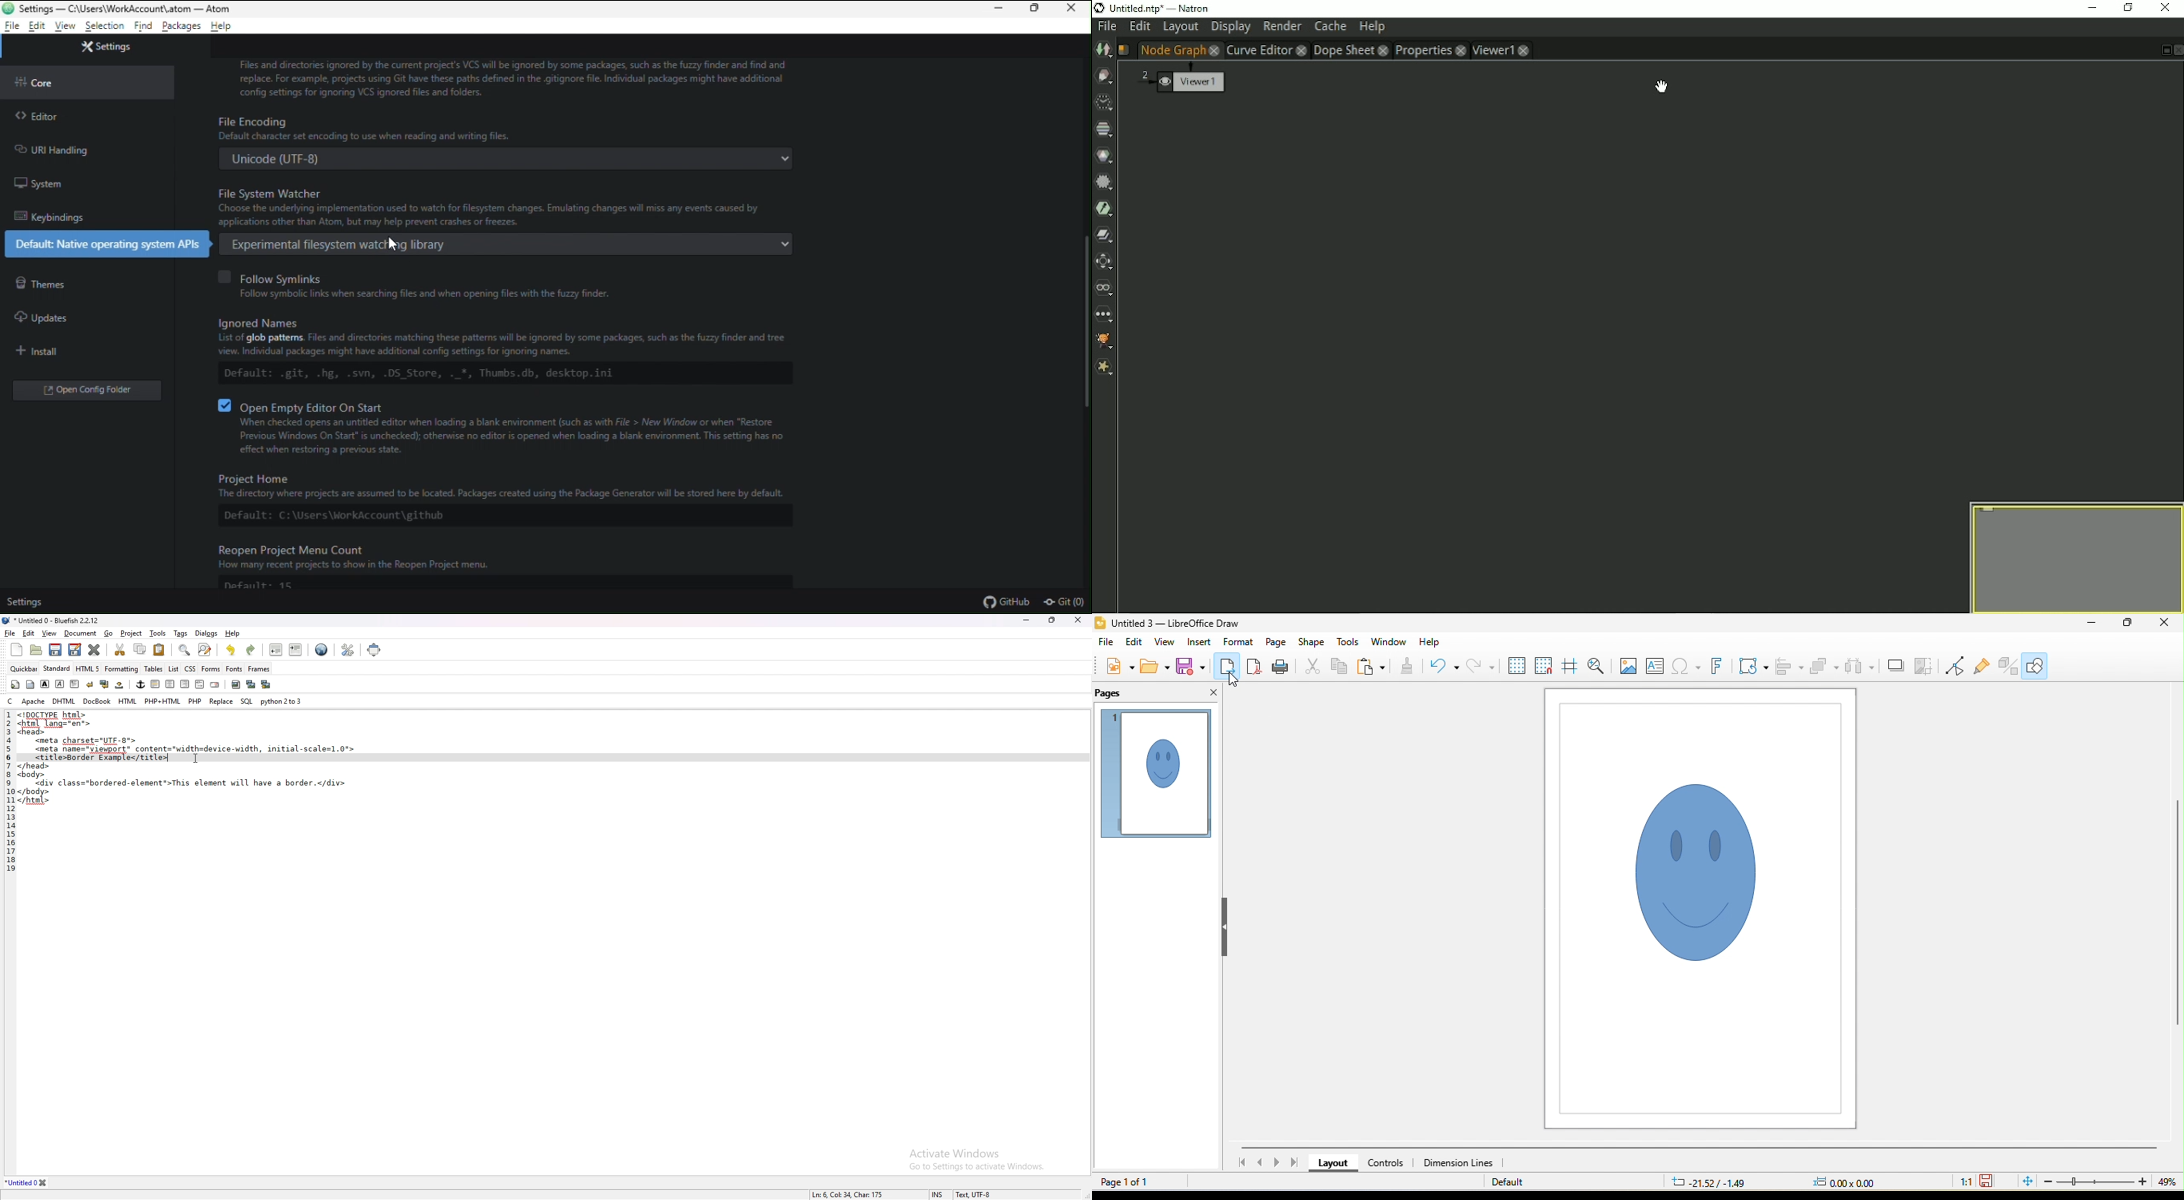  What do you see at coordinates (215, 685) in the screenshot?
I see `email` at bounding box center [215, 685].